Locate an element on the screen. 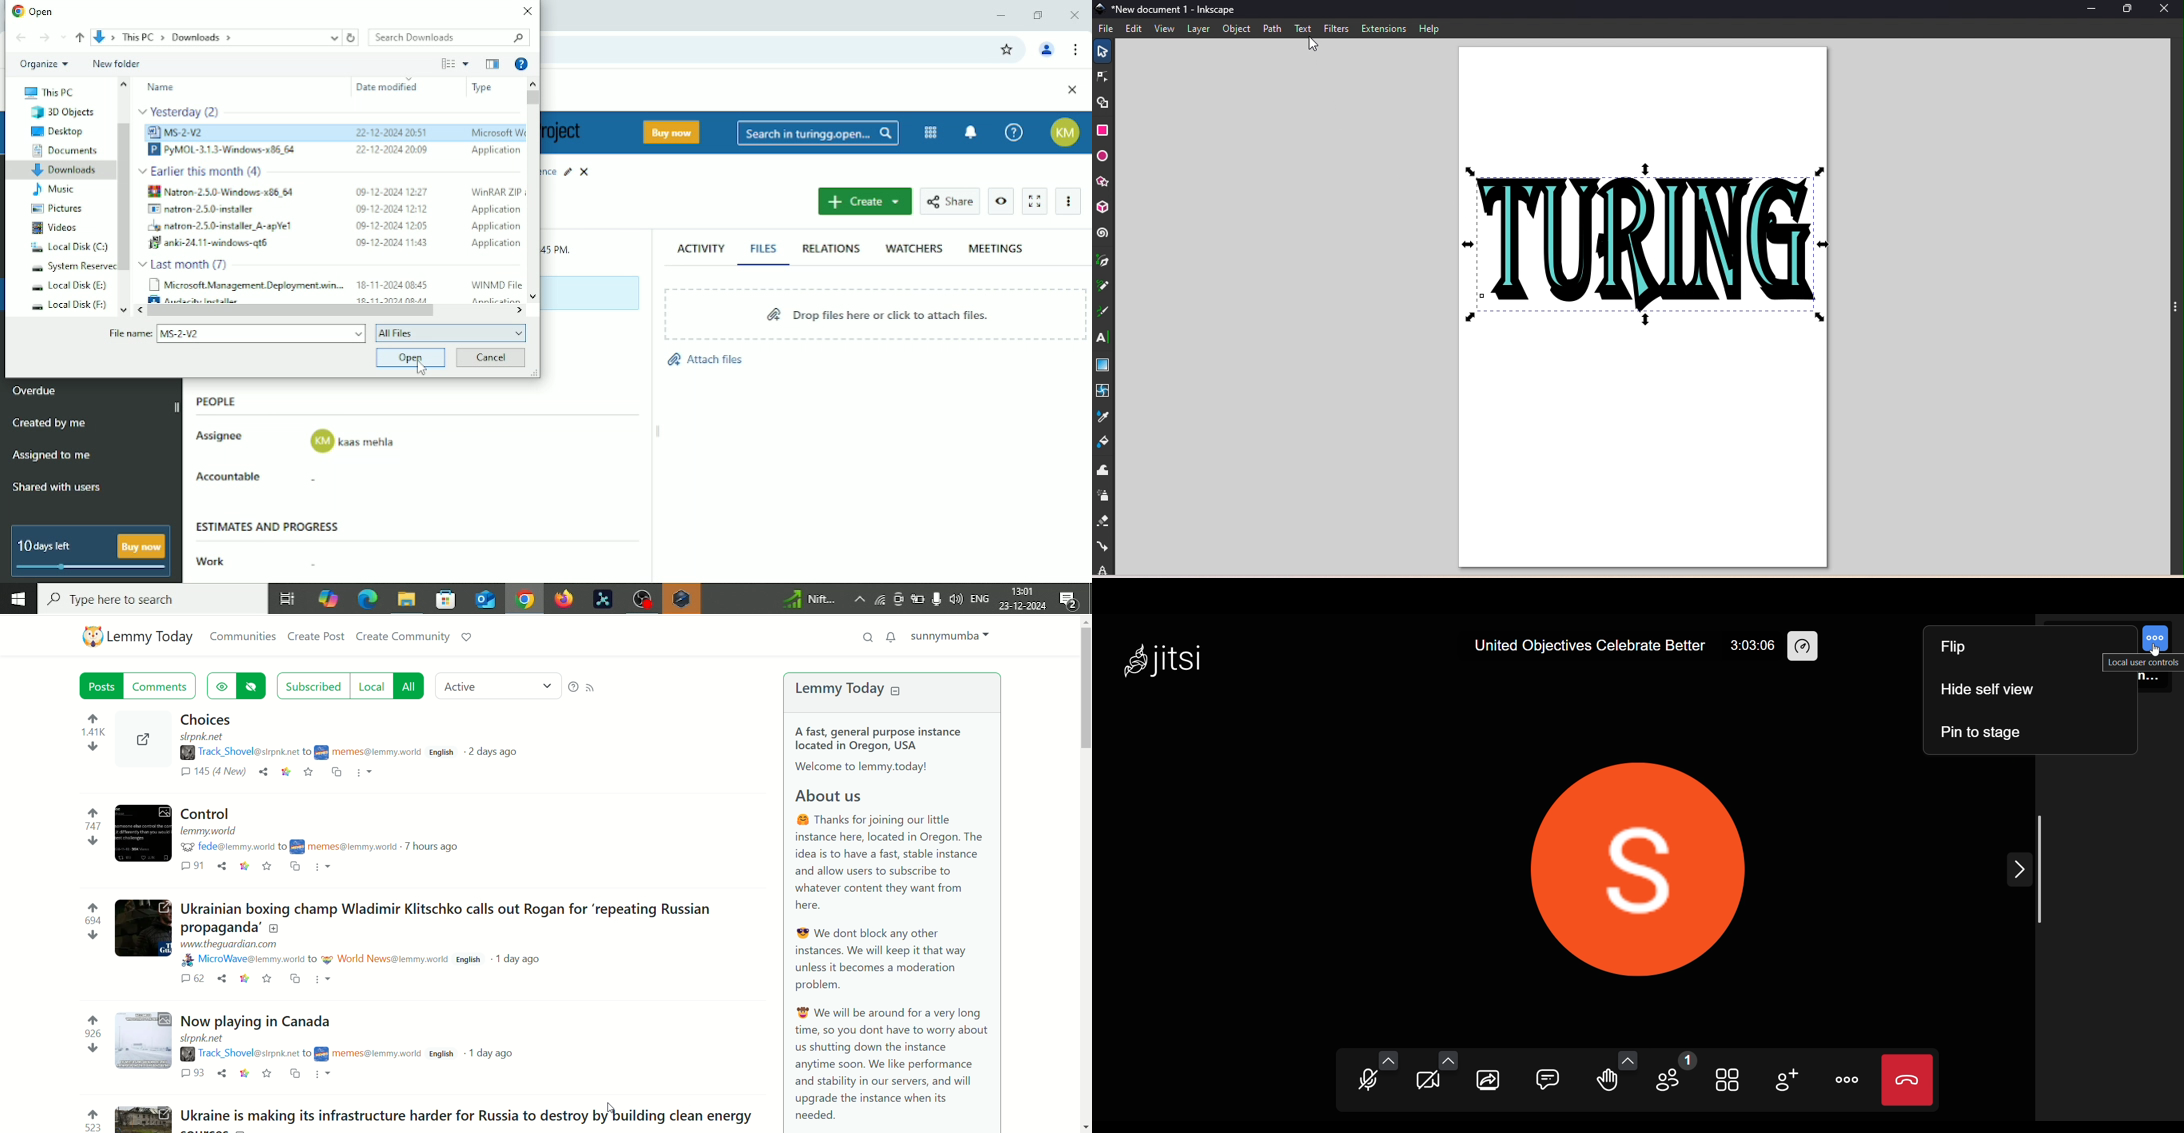 Image resolution: width=2184 pixels, height=1148 pixels. More is located at coordinates (858, 599).